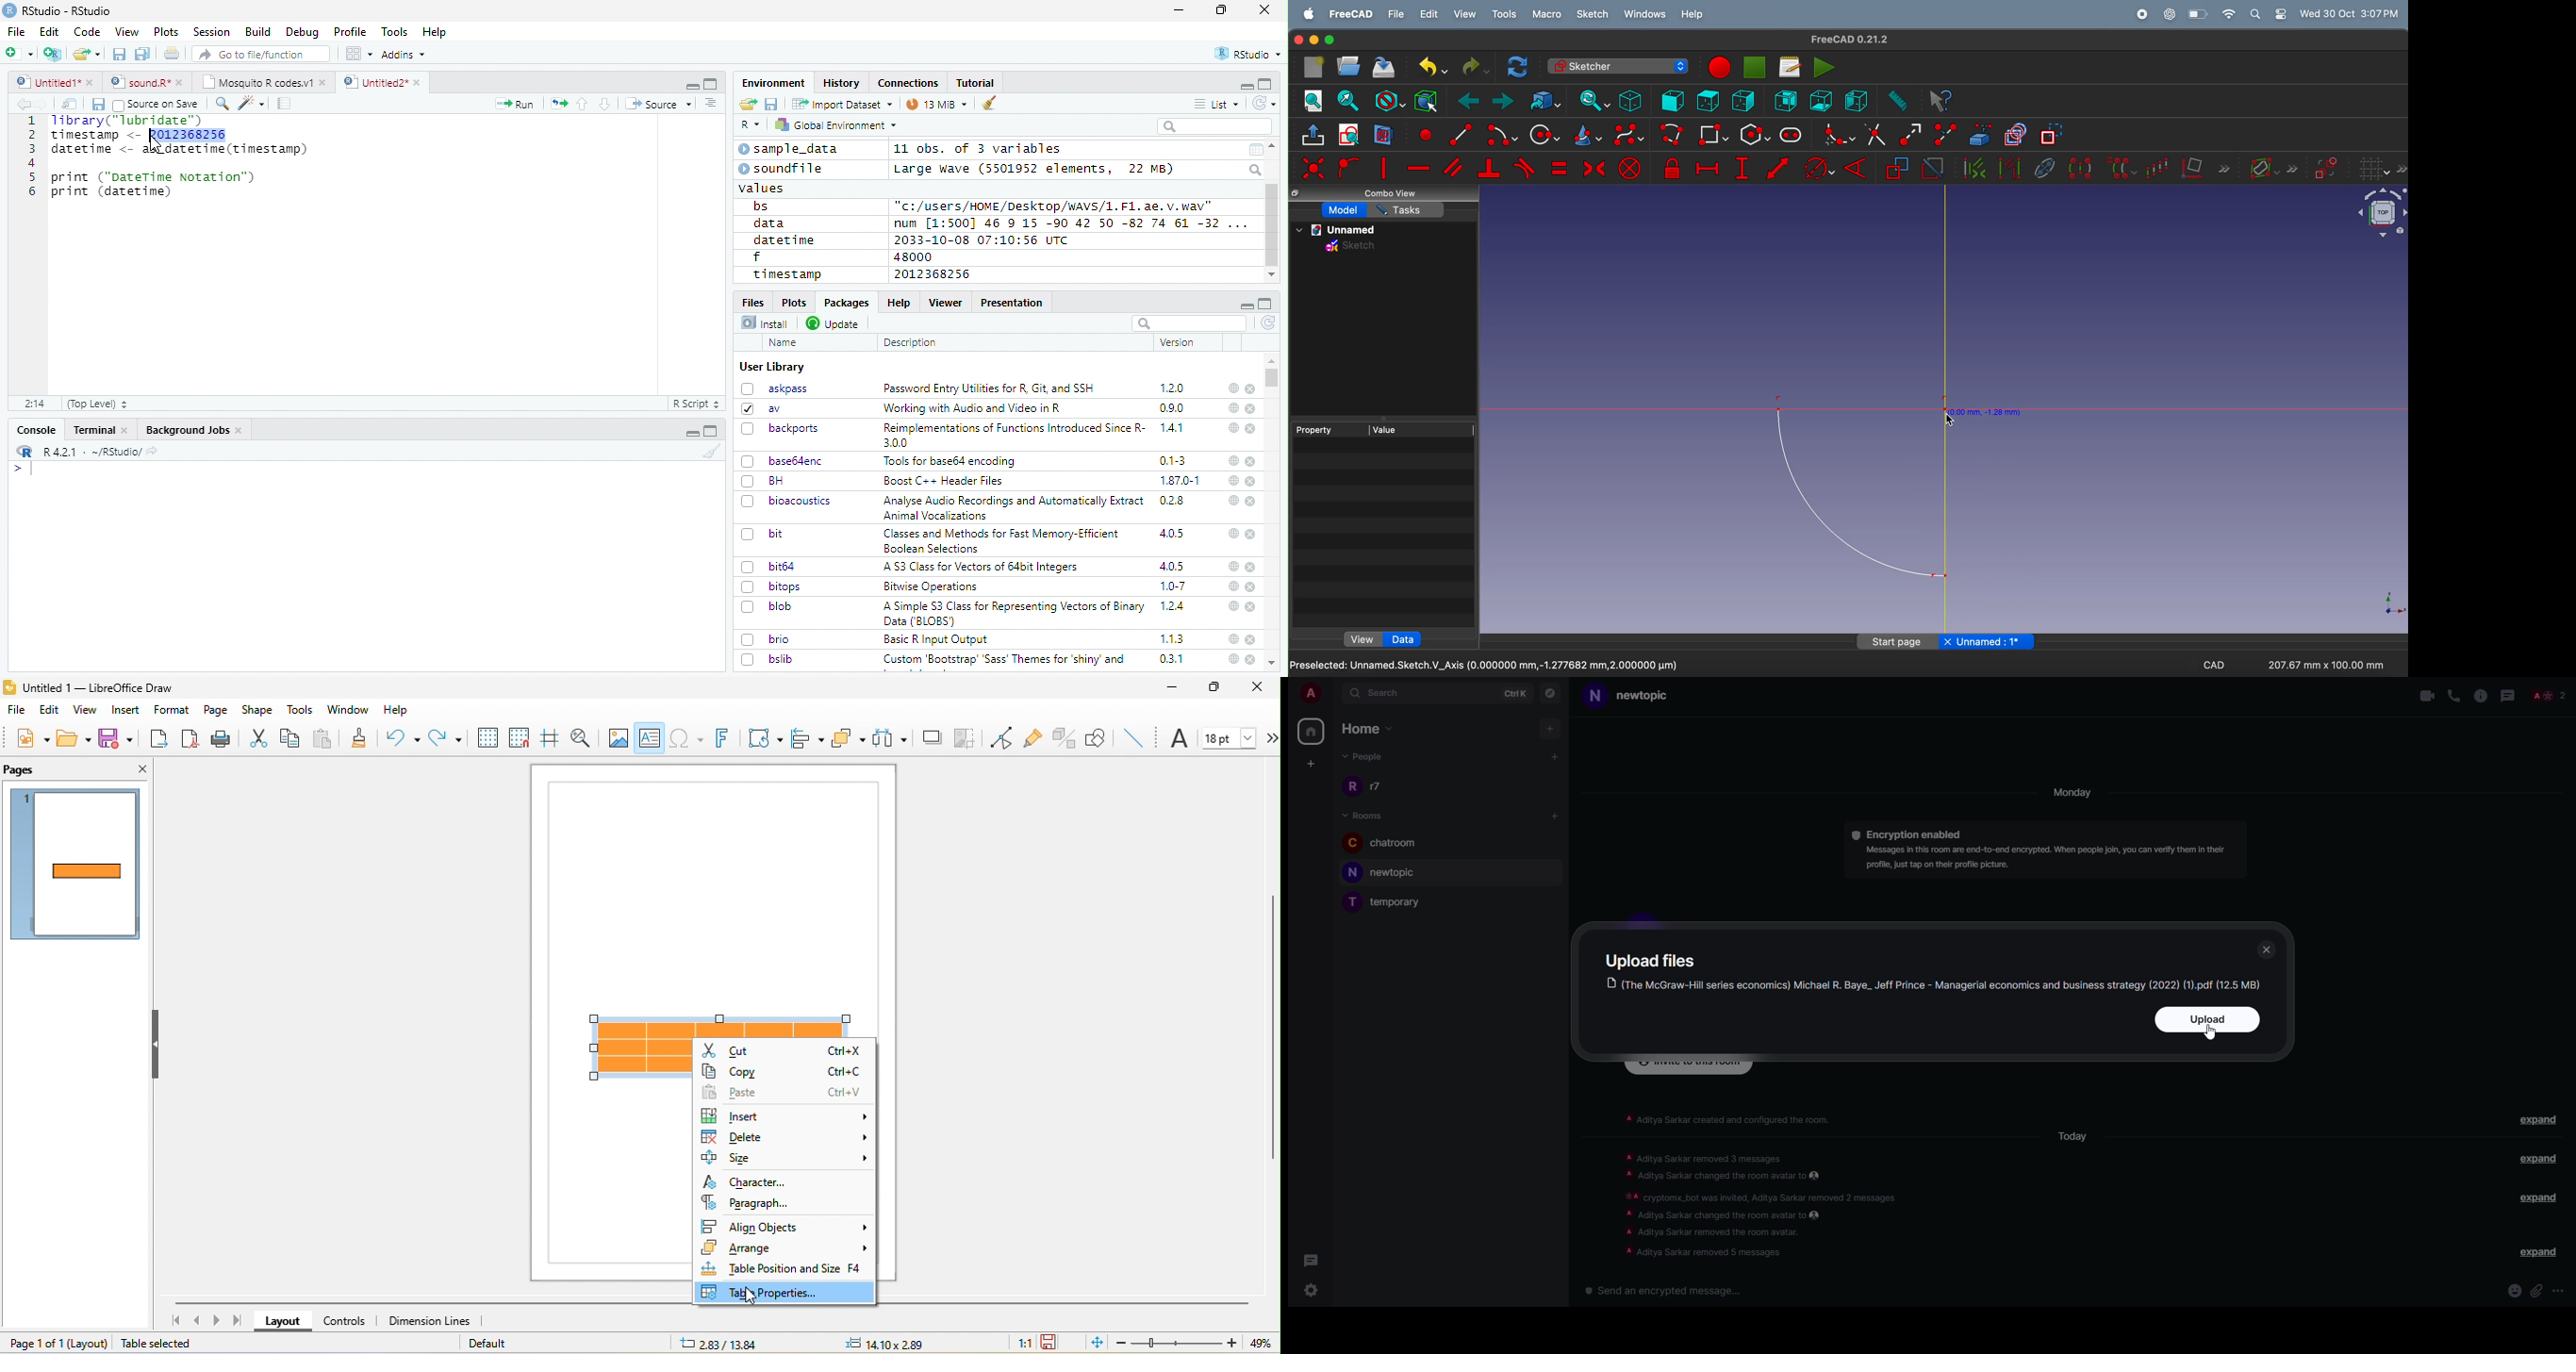 The width and height of the screenshot is (2576, 1372). What do you see at coordinates (772, 367) in the screenshot?
I see `User Library` at bounding box center [772, 367].